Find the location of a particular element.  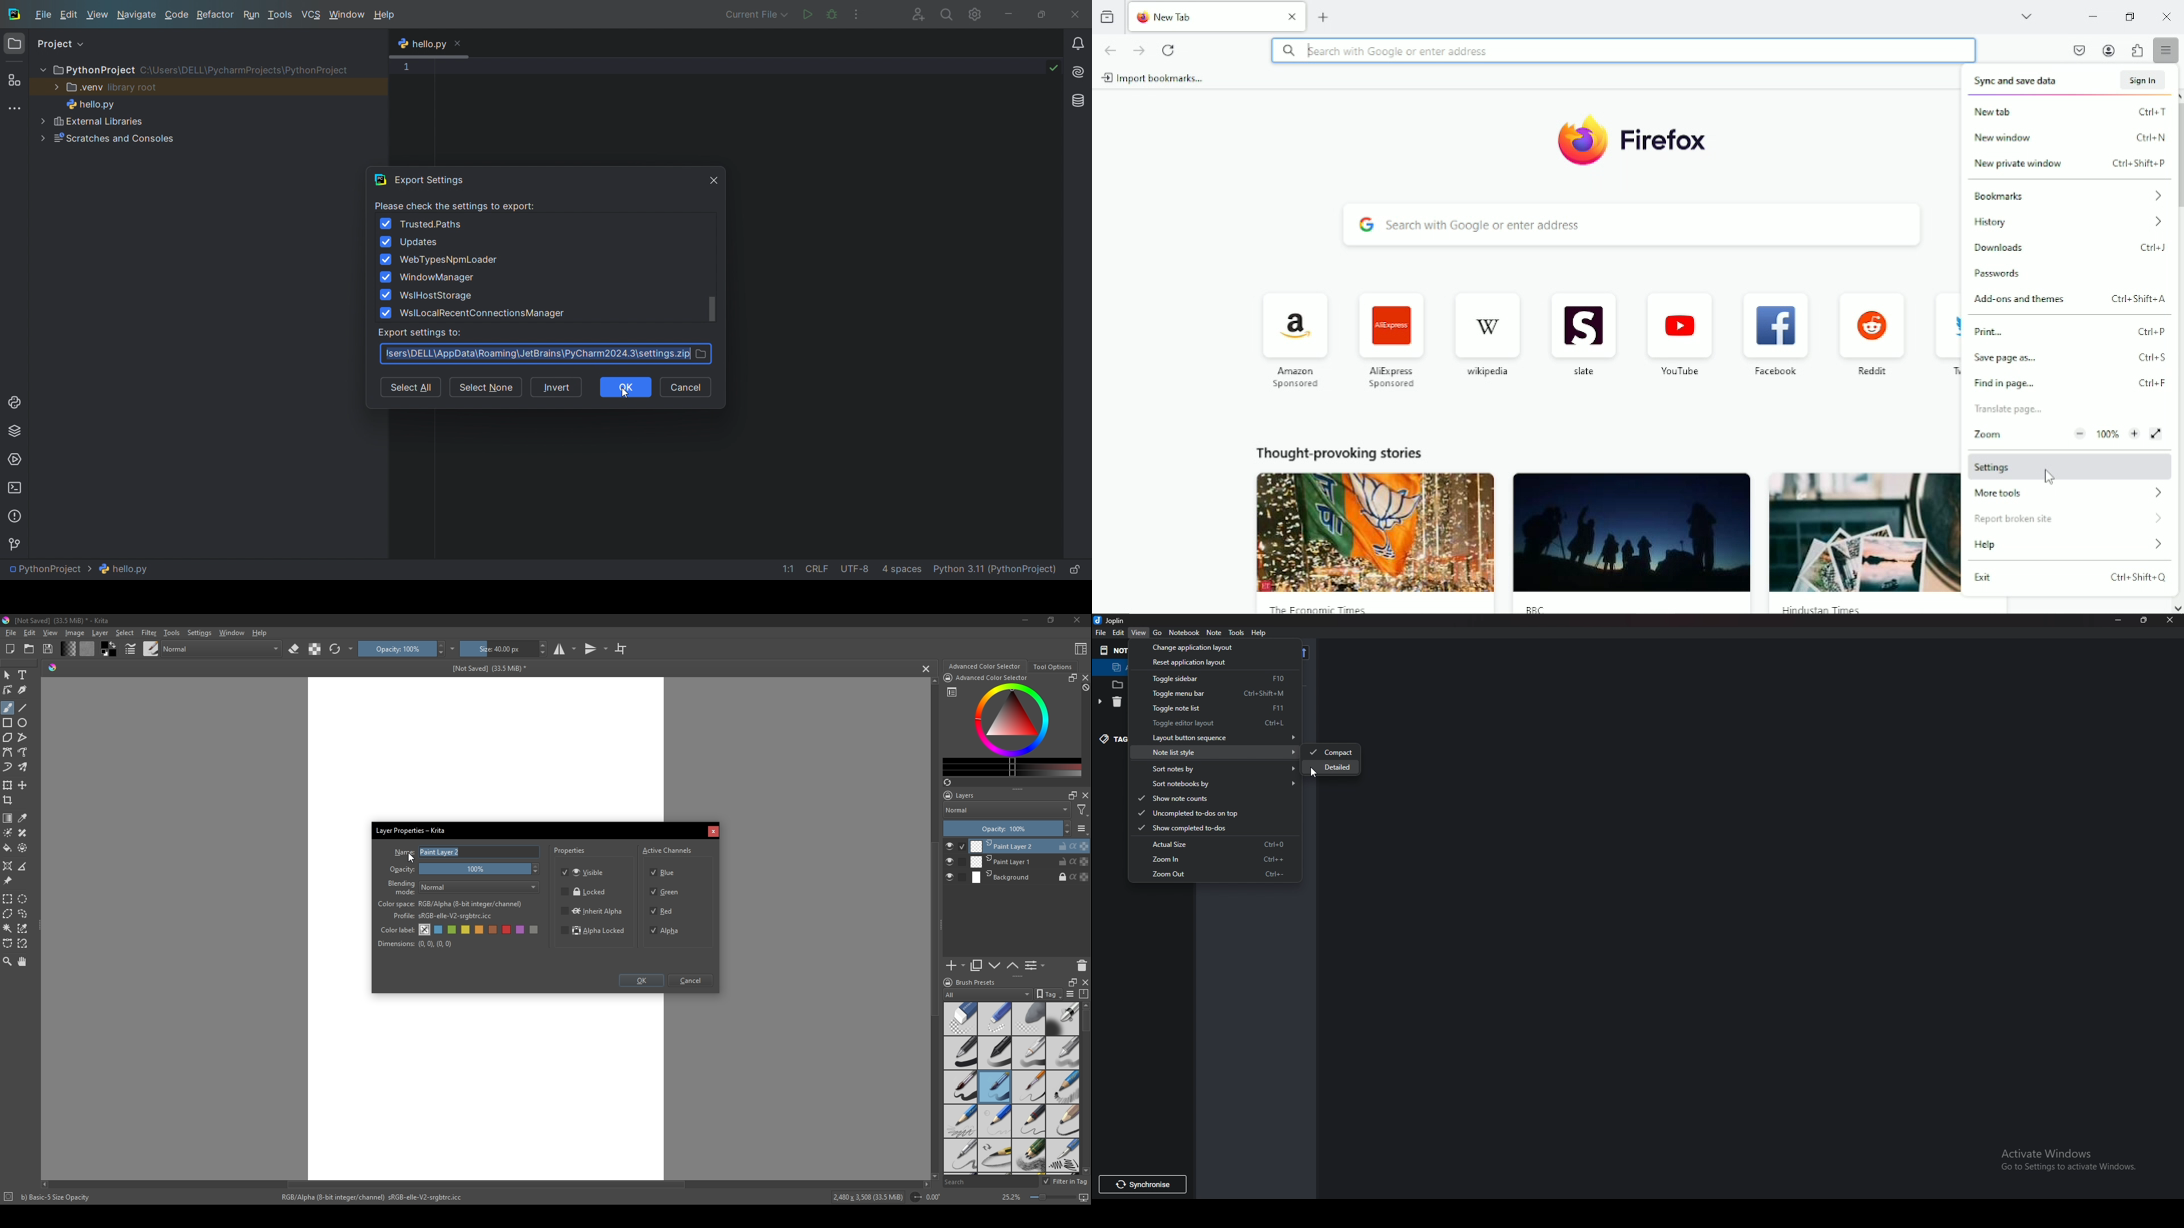

logo is located at coordinates (7, 620).